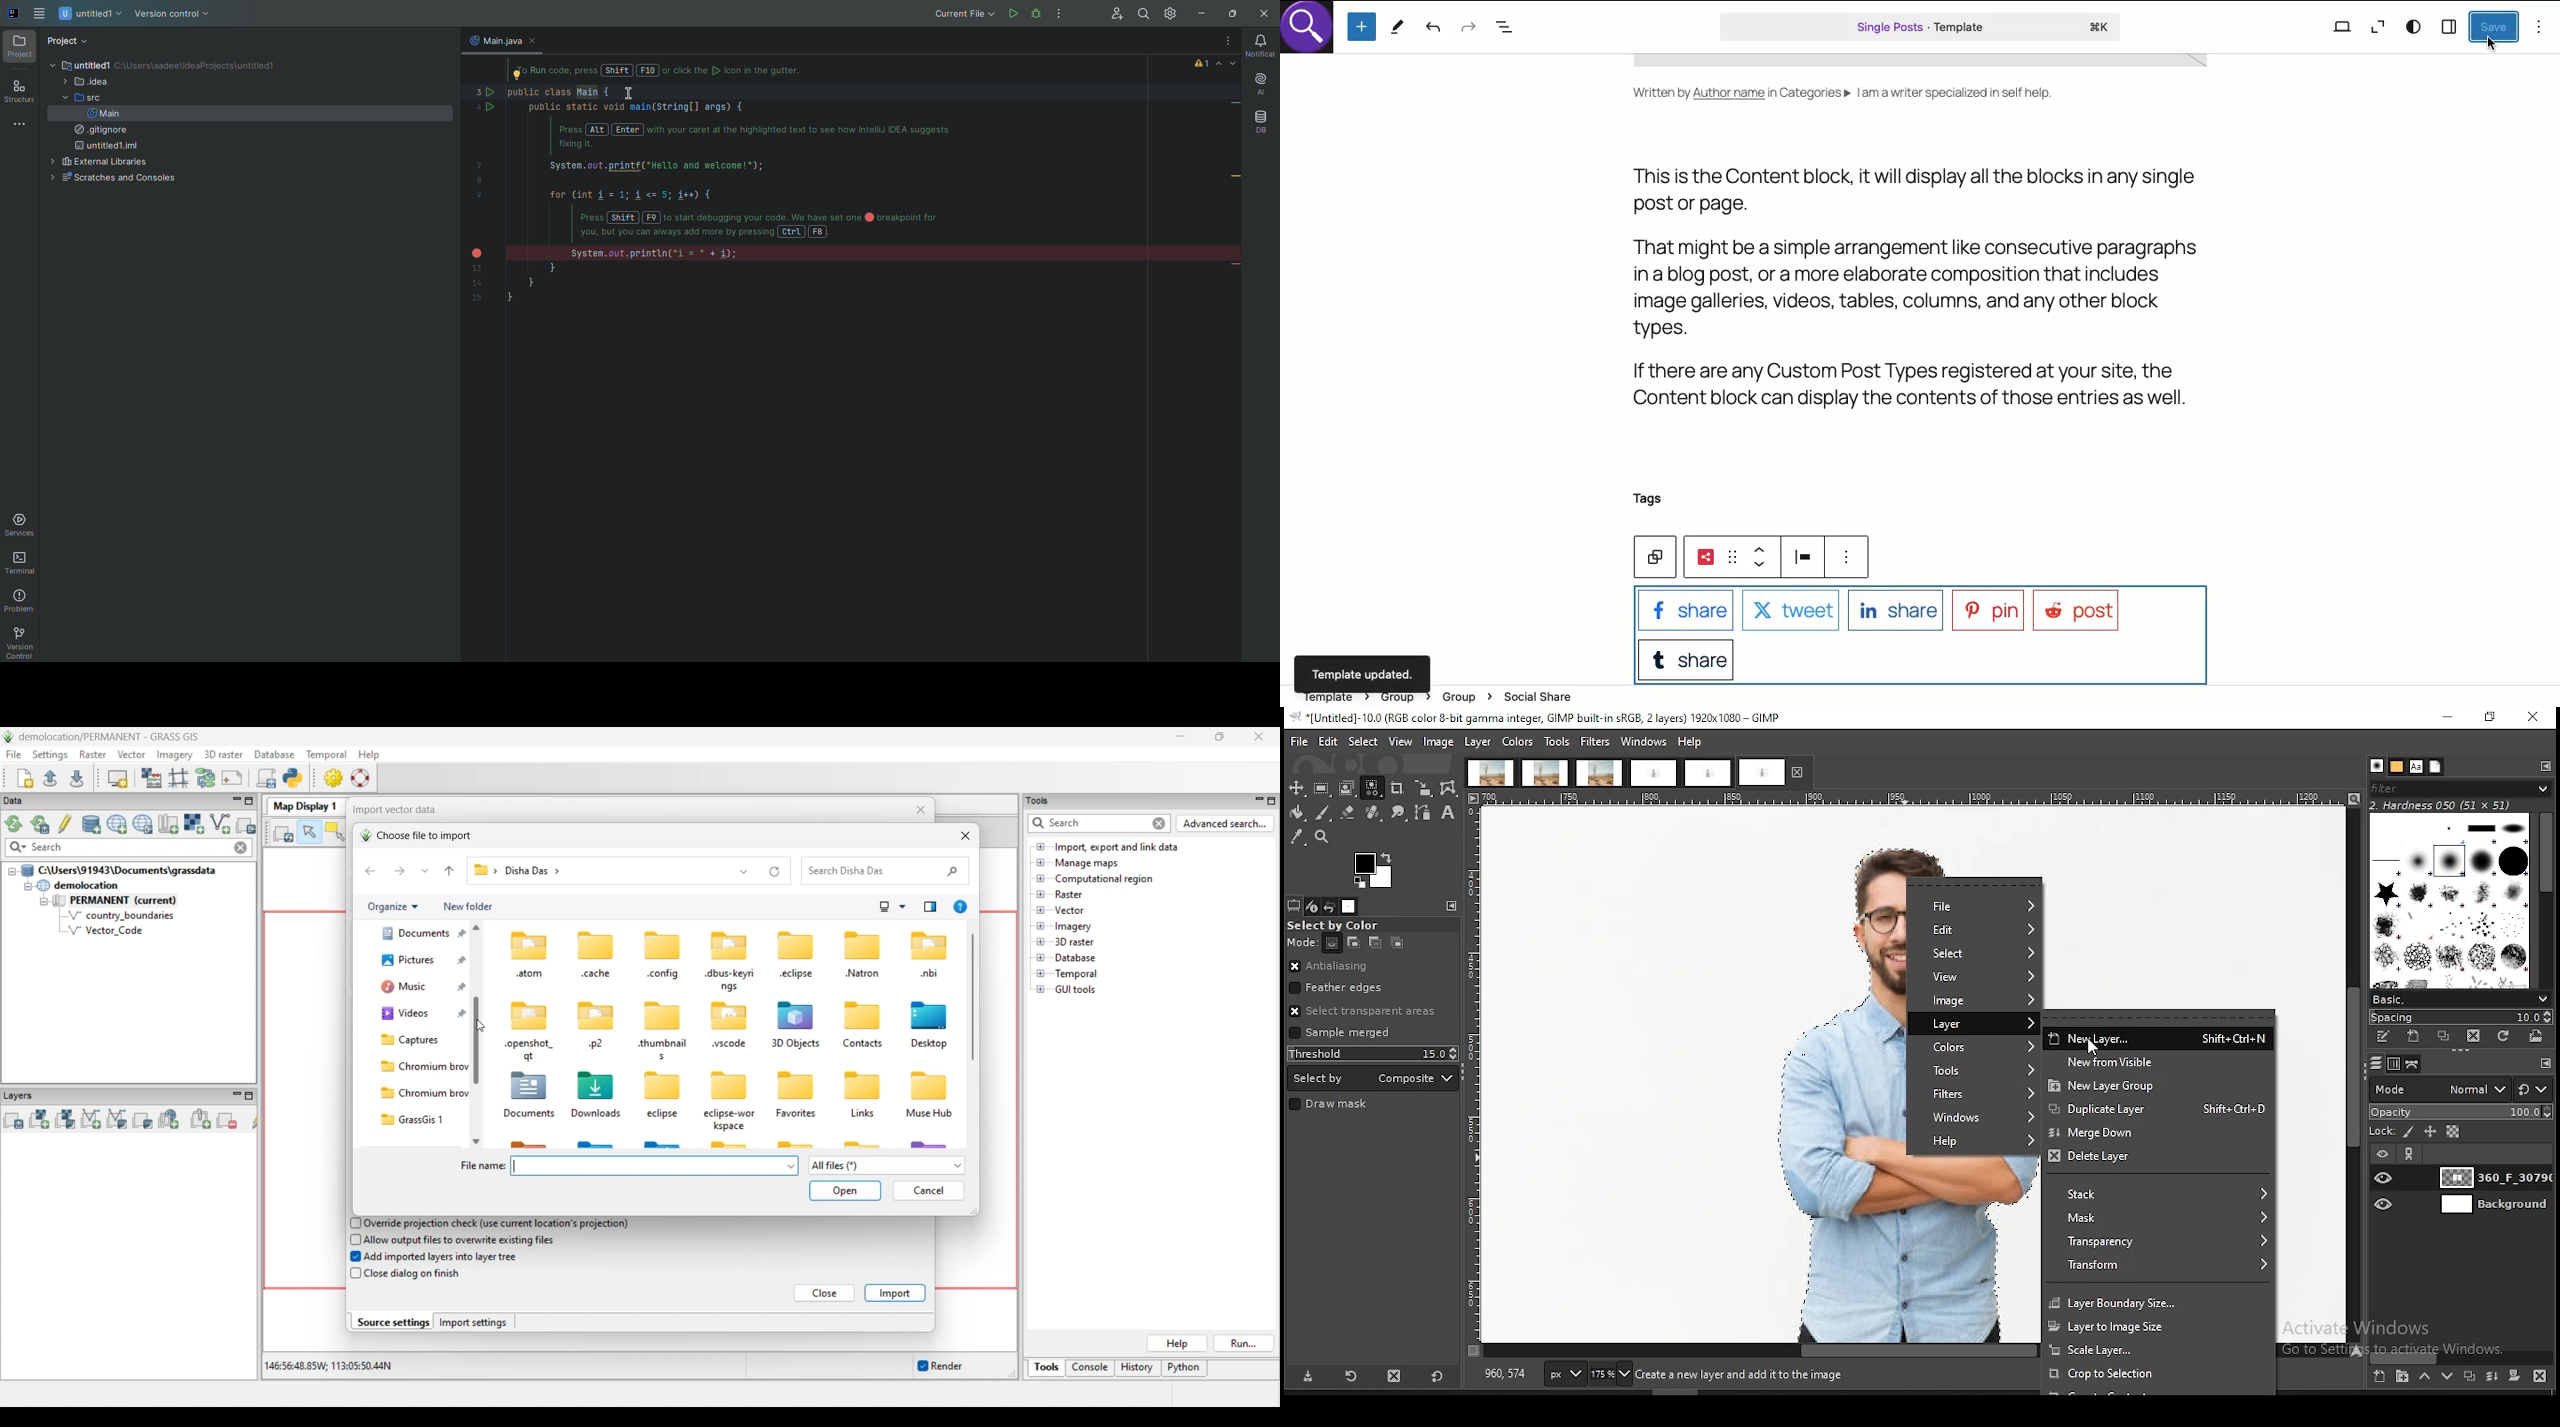  Describe the element at coordinates (1438, 743) in the screenshot. I see `image` at that location.